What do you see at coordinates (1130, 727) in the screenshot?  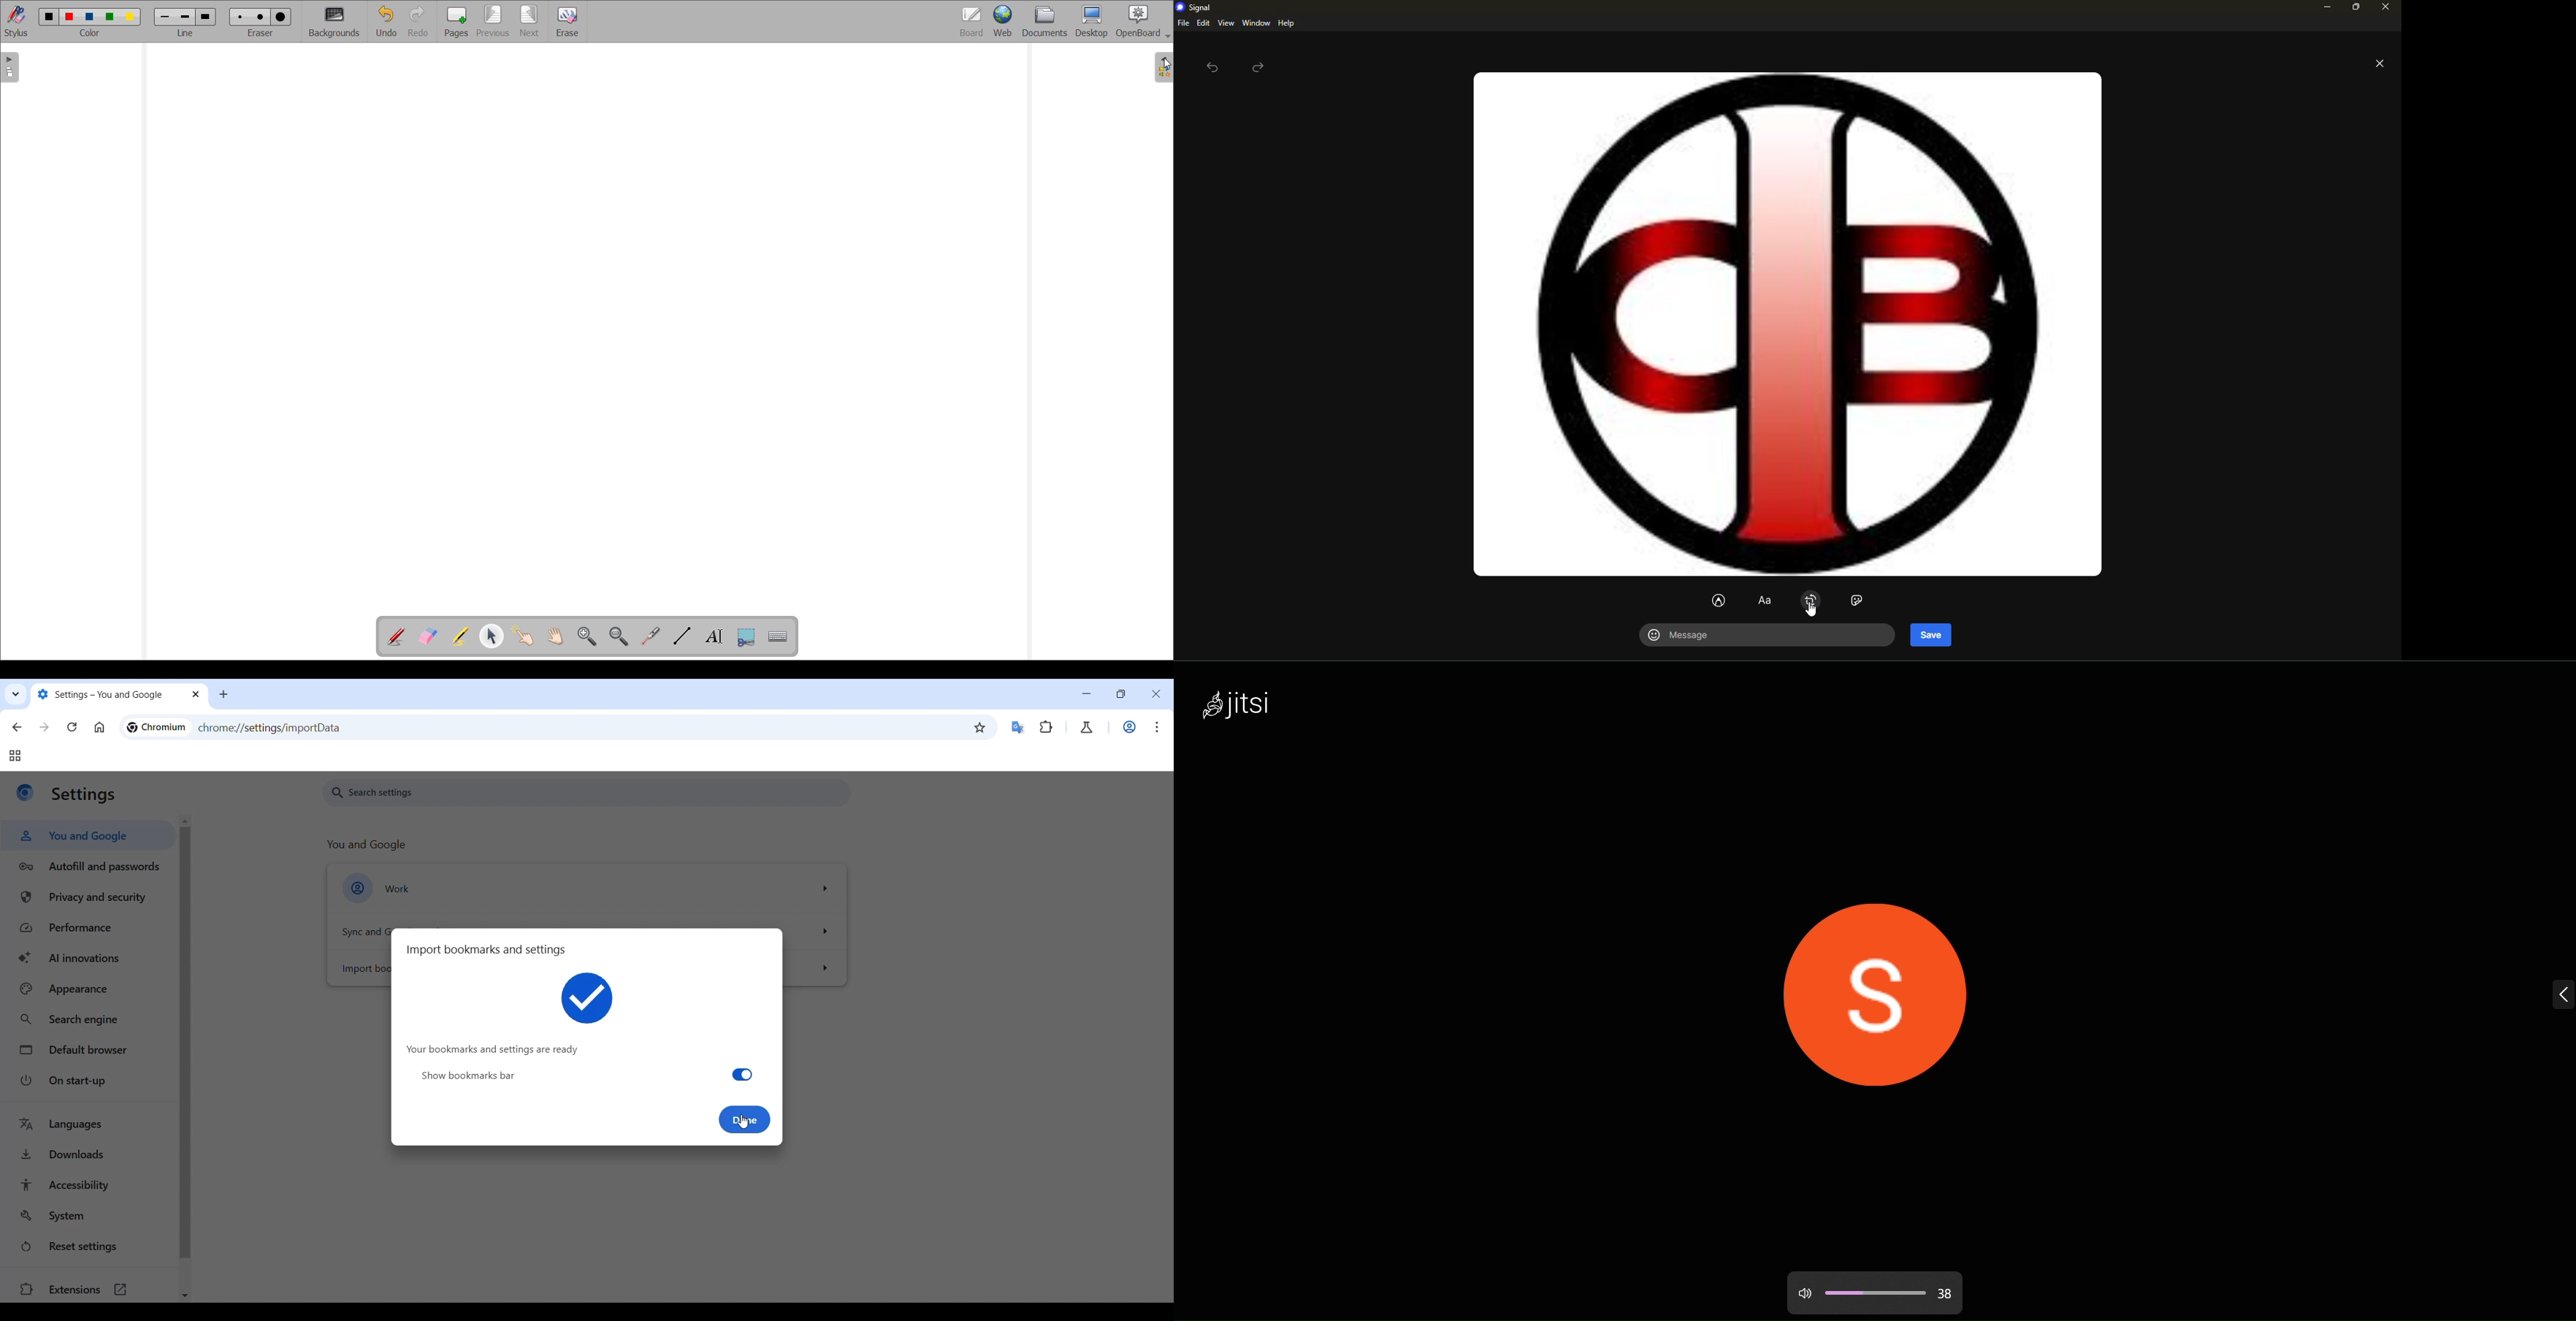 I see `Work` at bounding box center [1130, 727].